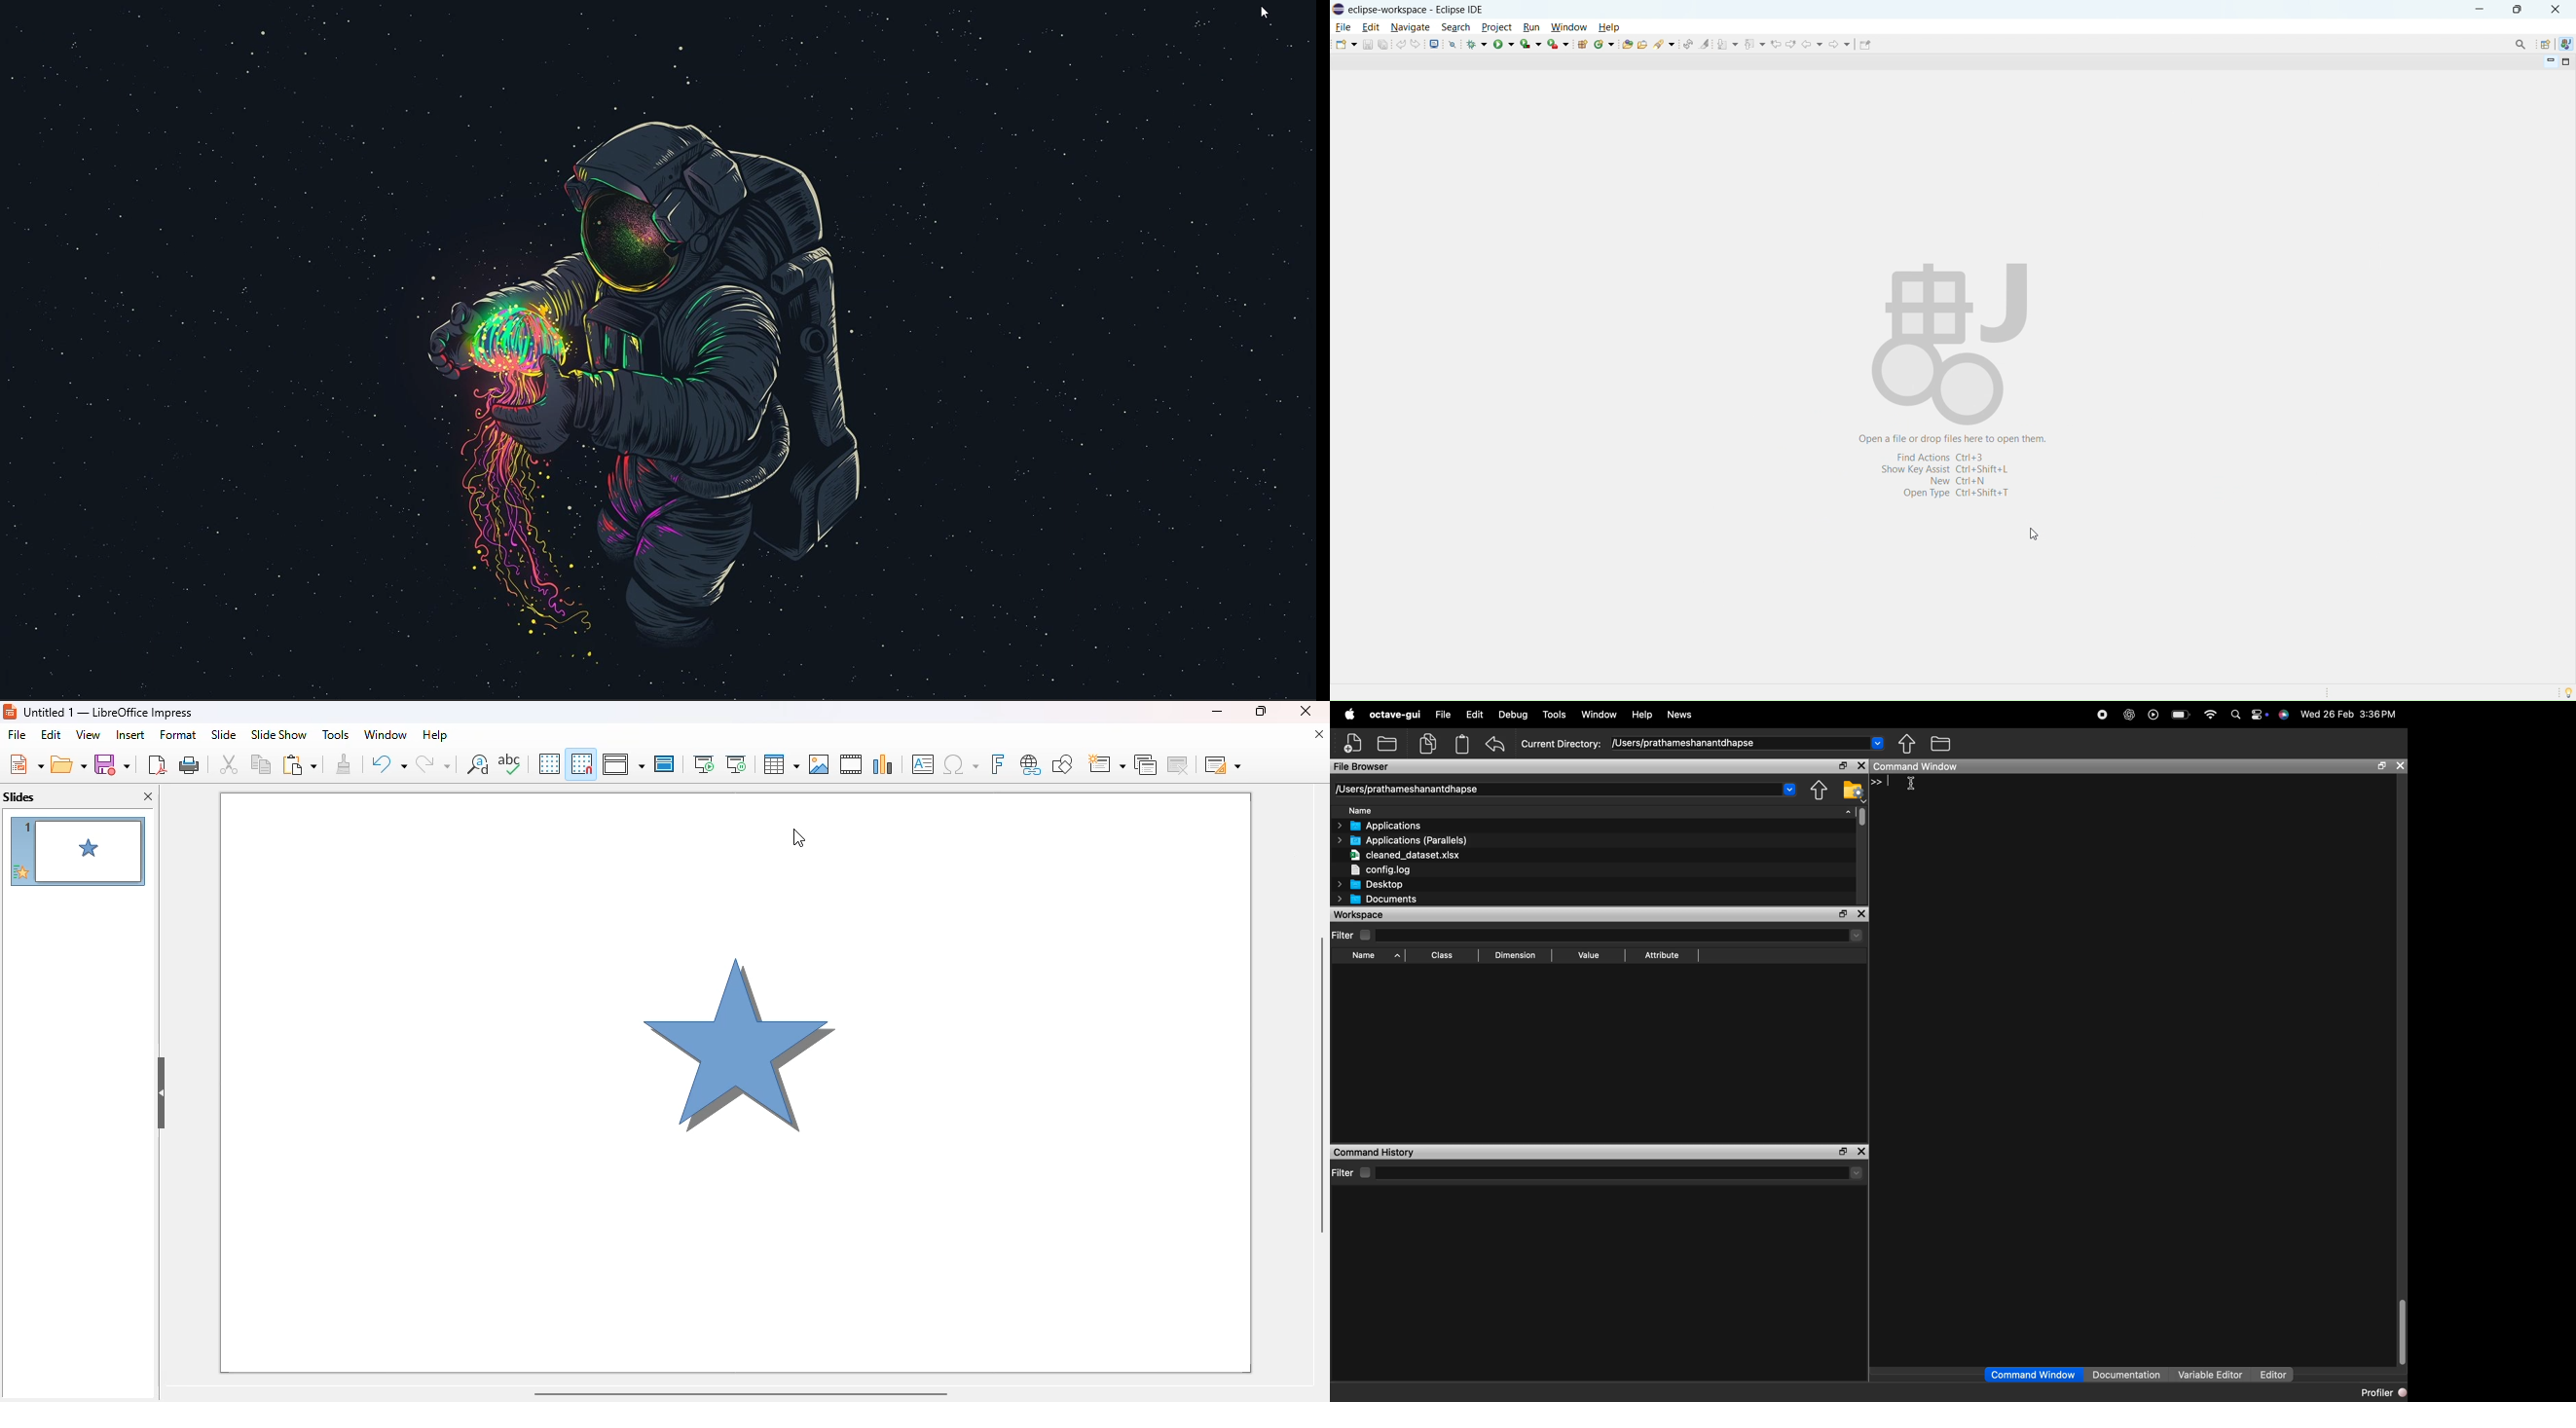 This screenshot has height=1428, width=2576. I want to click on show draw functions, so click(1062, 765).